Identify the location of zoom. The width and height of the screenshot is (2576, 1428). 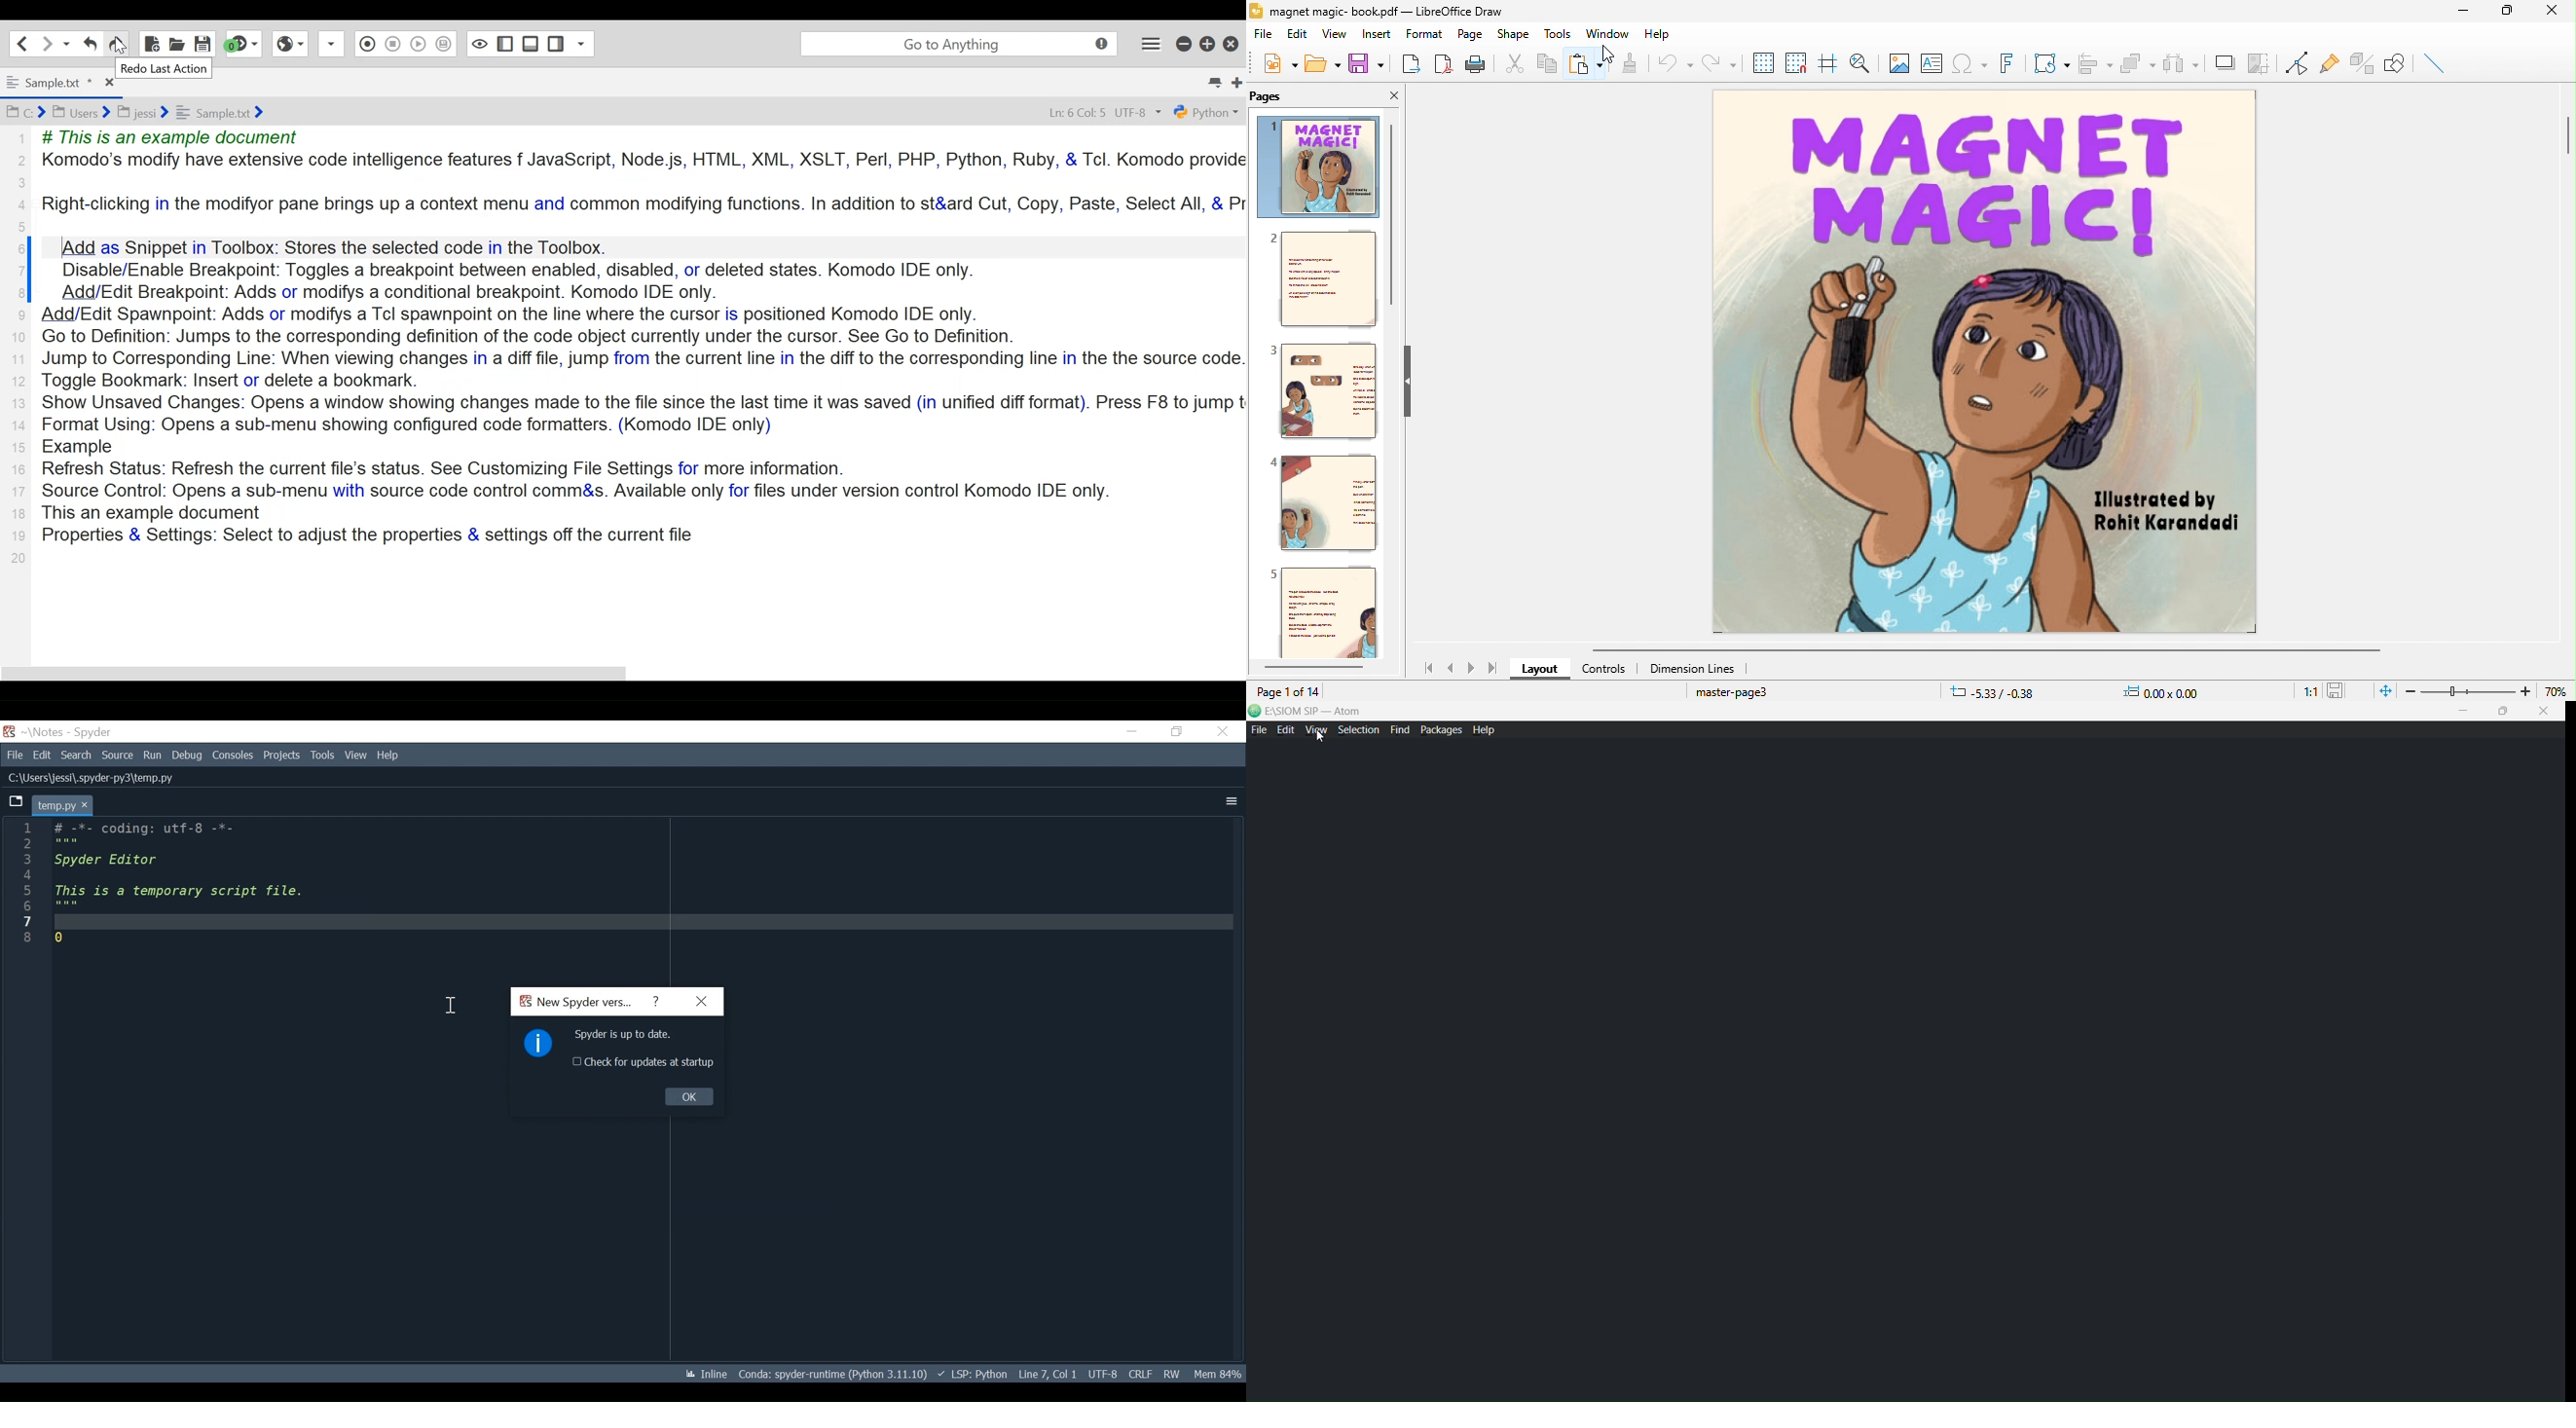
(2471, 690).